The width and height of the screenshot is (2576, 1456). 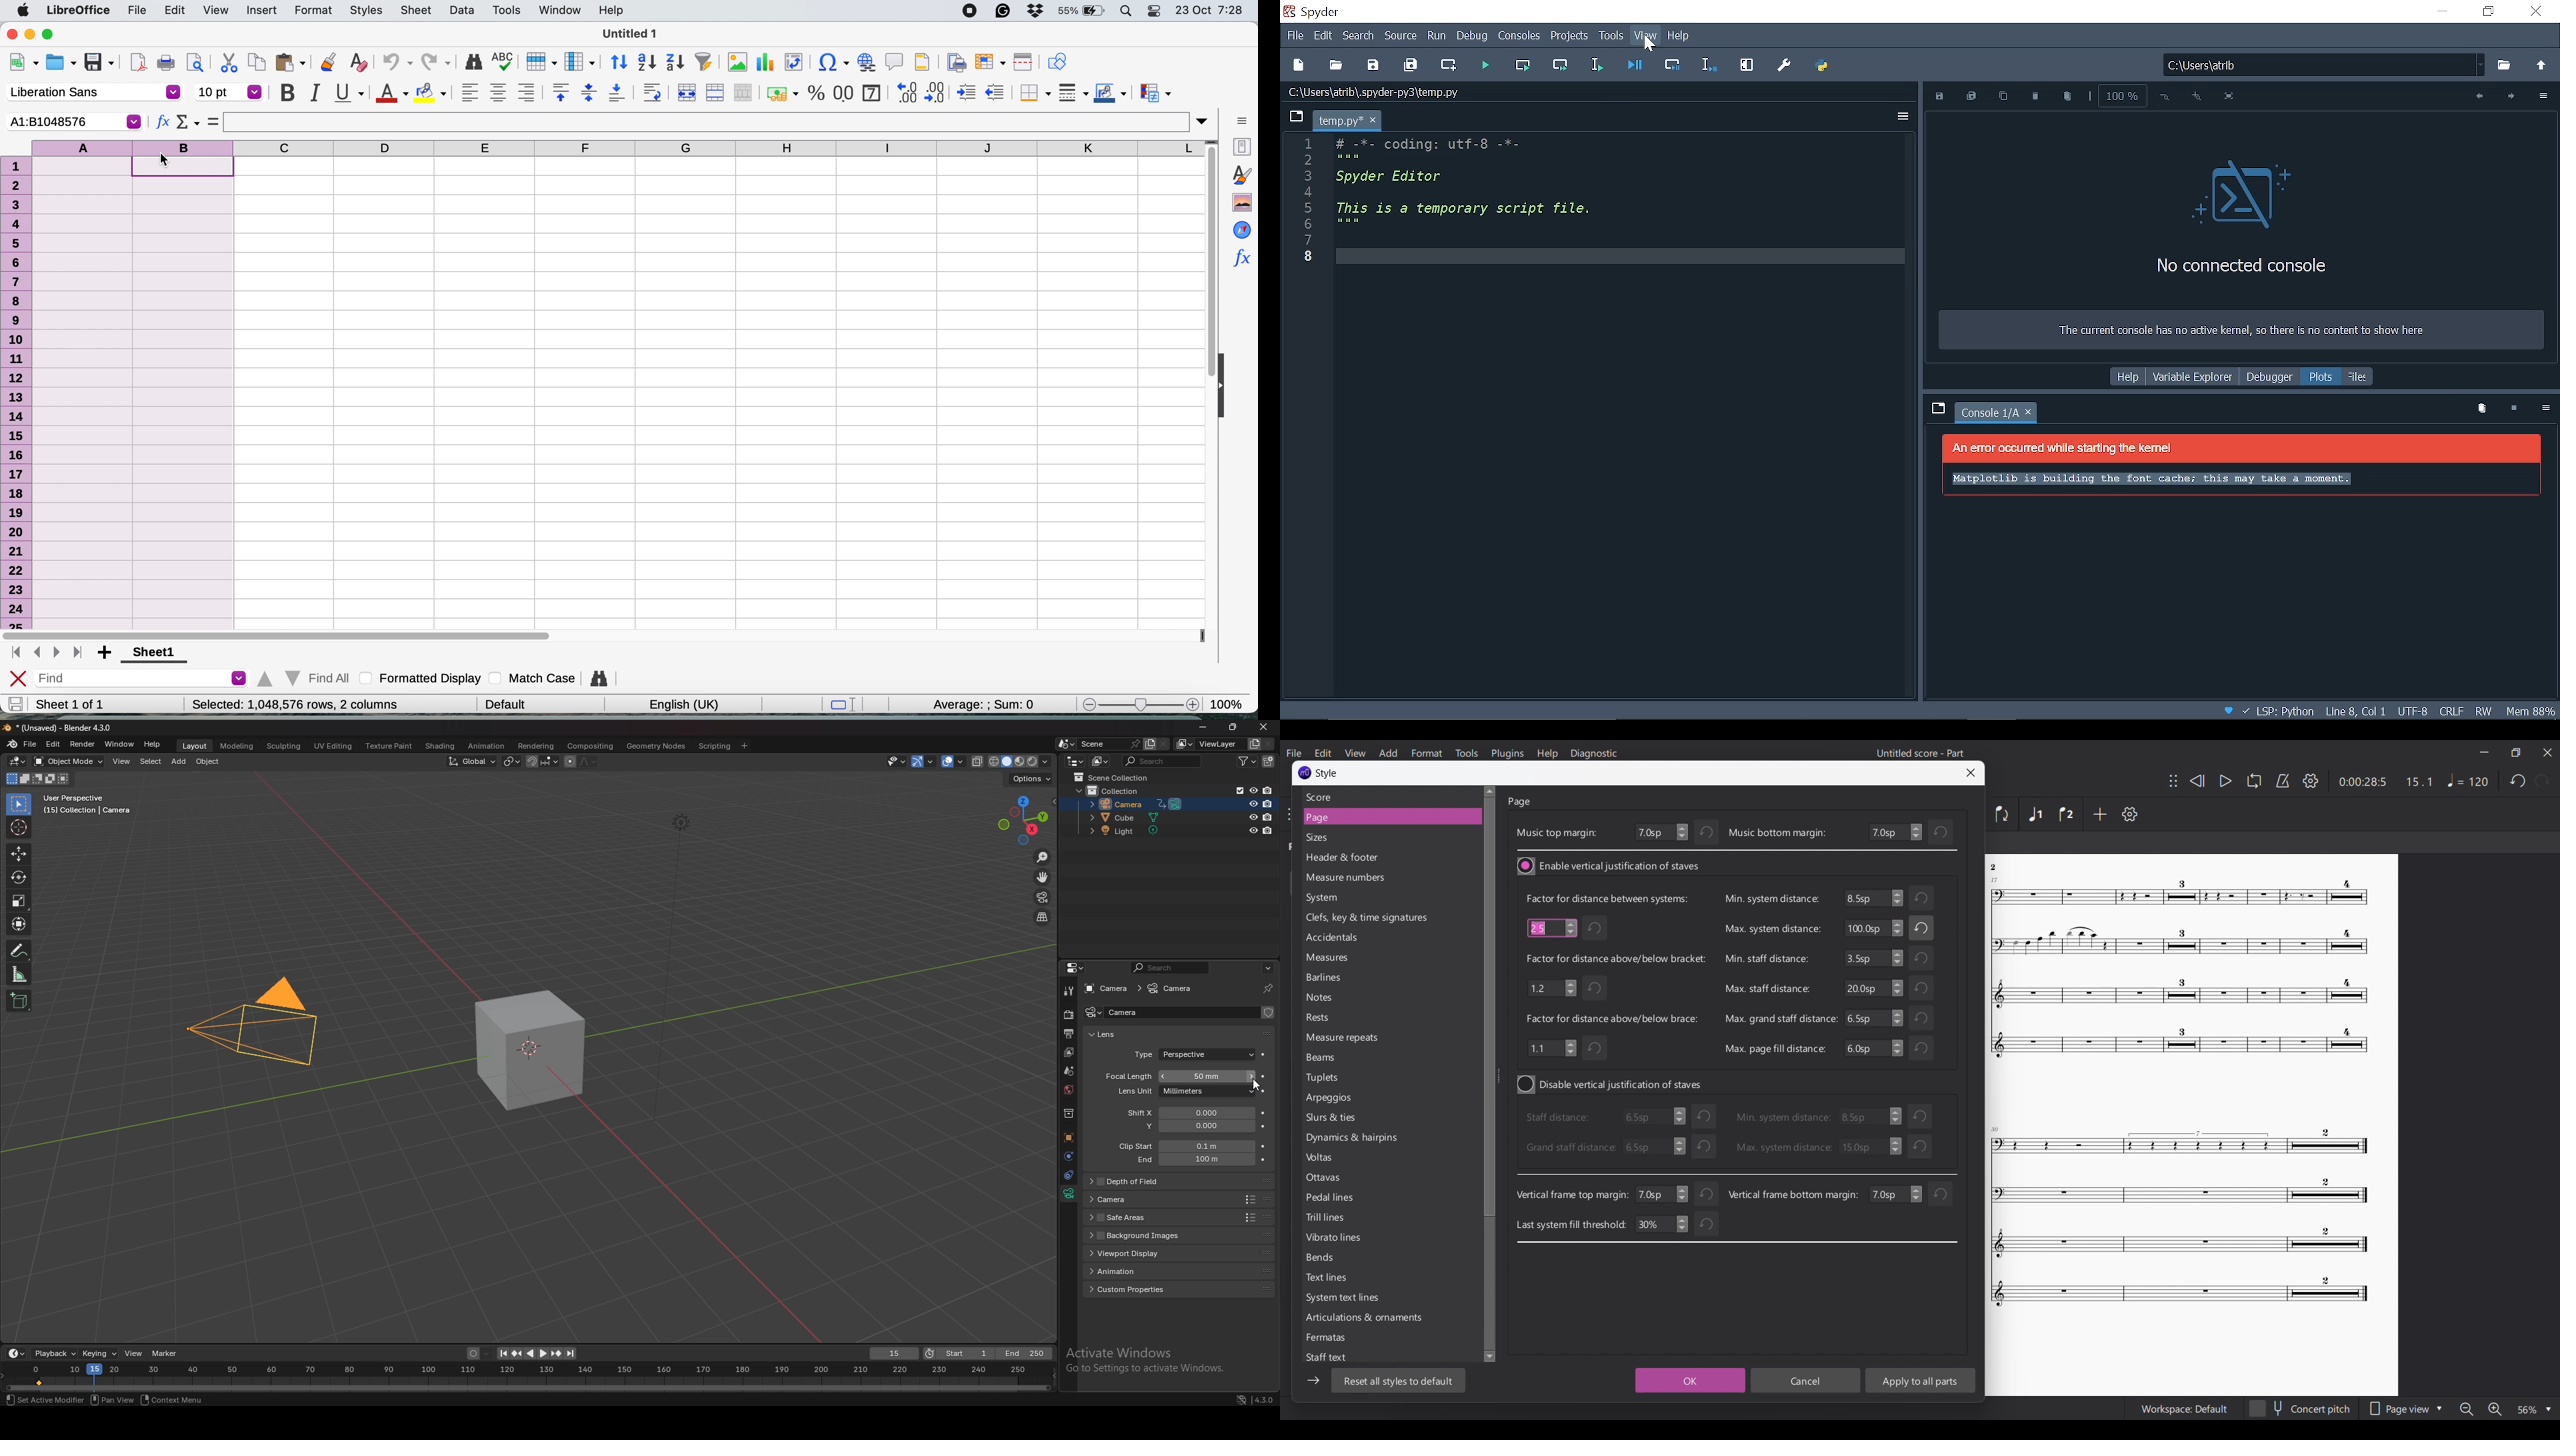 What do you see at coordinates (1144, 1218) in the screenshot?
I see `safe areas` at bounding box center [1144, 1218].